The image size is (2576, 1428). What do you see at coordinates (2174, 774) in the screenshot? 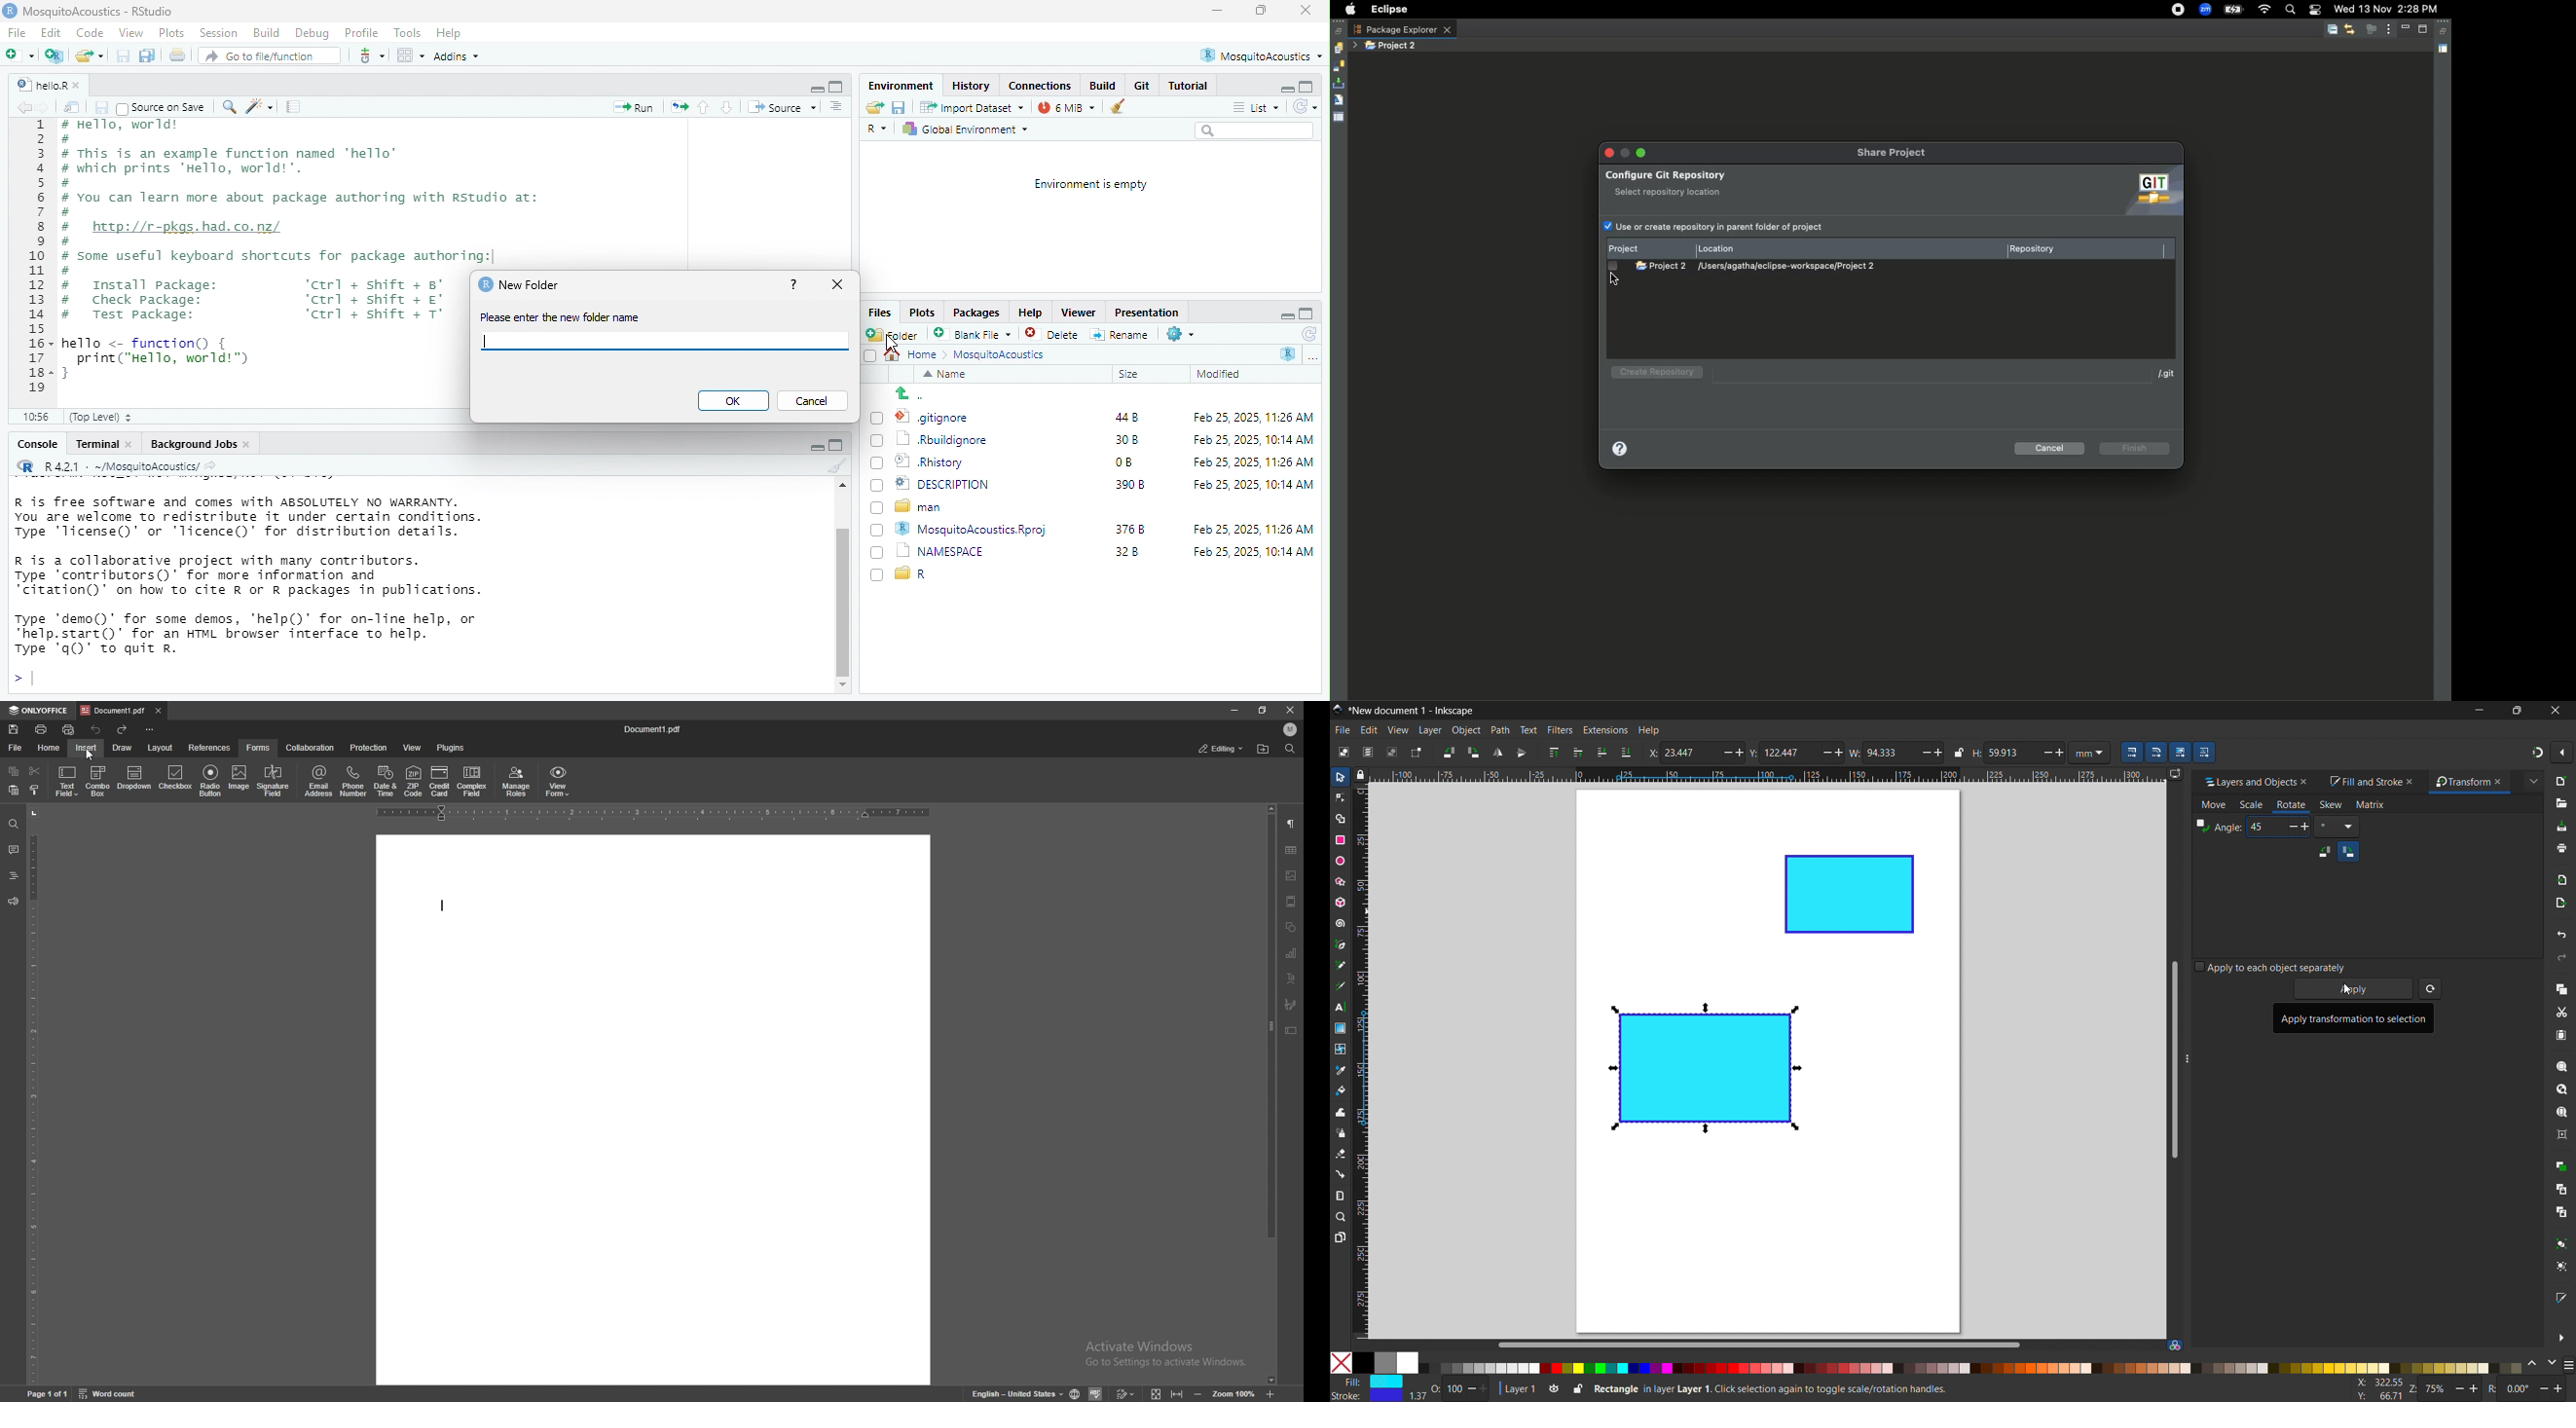
I see `displayy options` at bounding box center [2174, 774].